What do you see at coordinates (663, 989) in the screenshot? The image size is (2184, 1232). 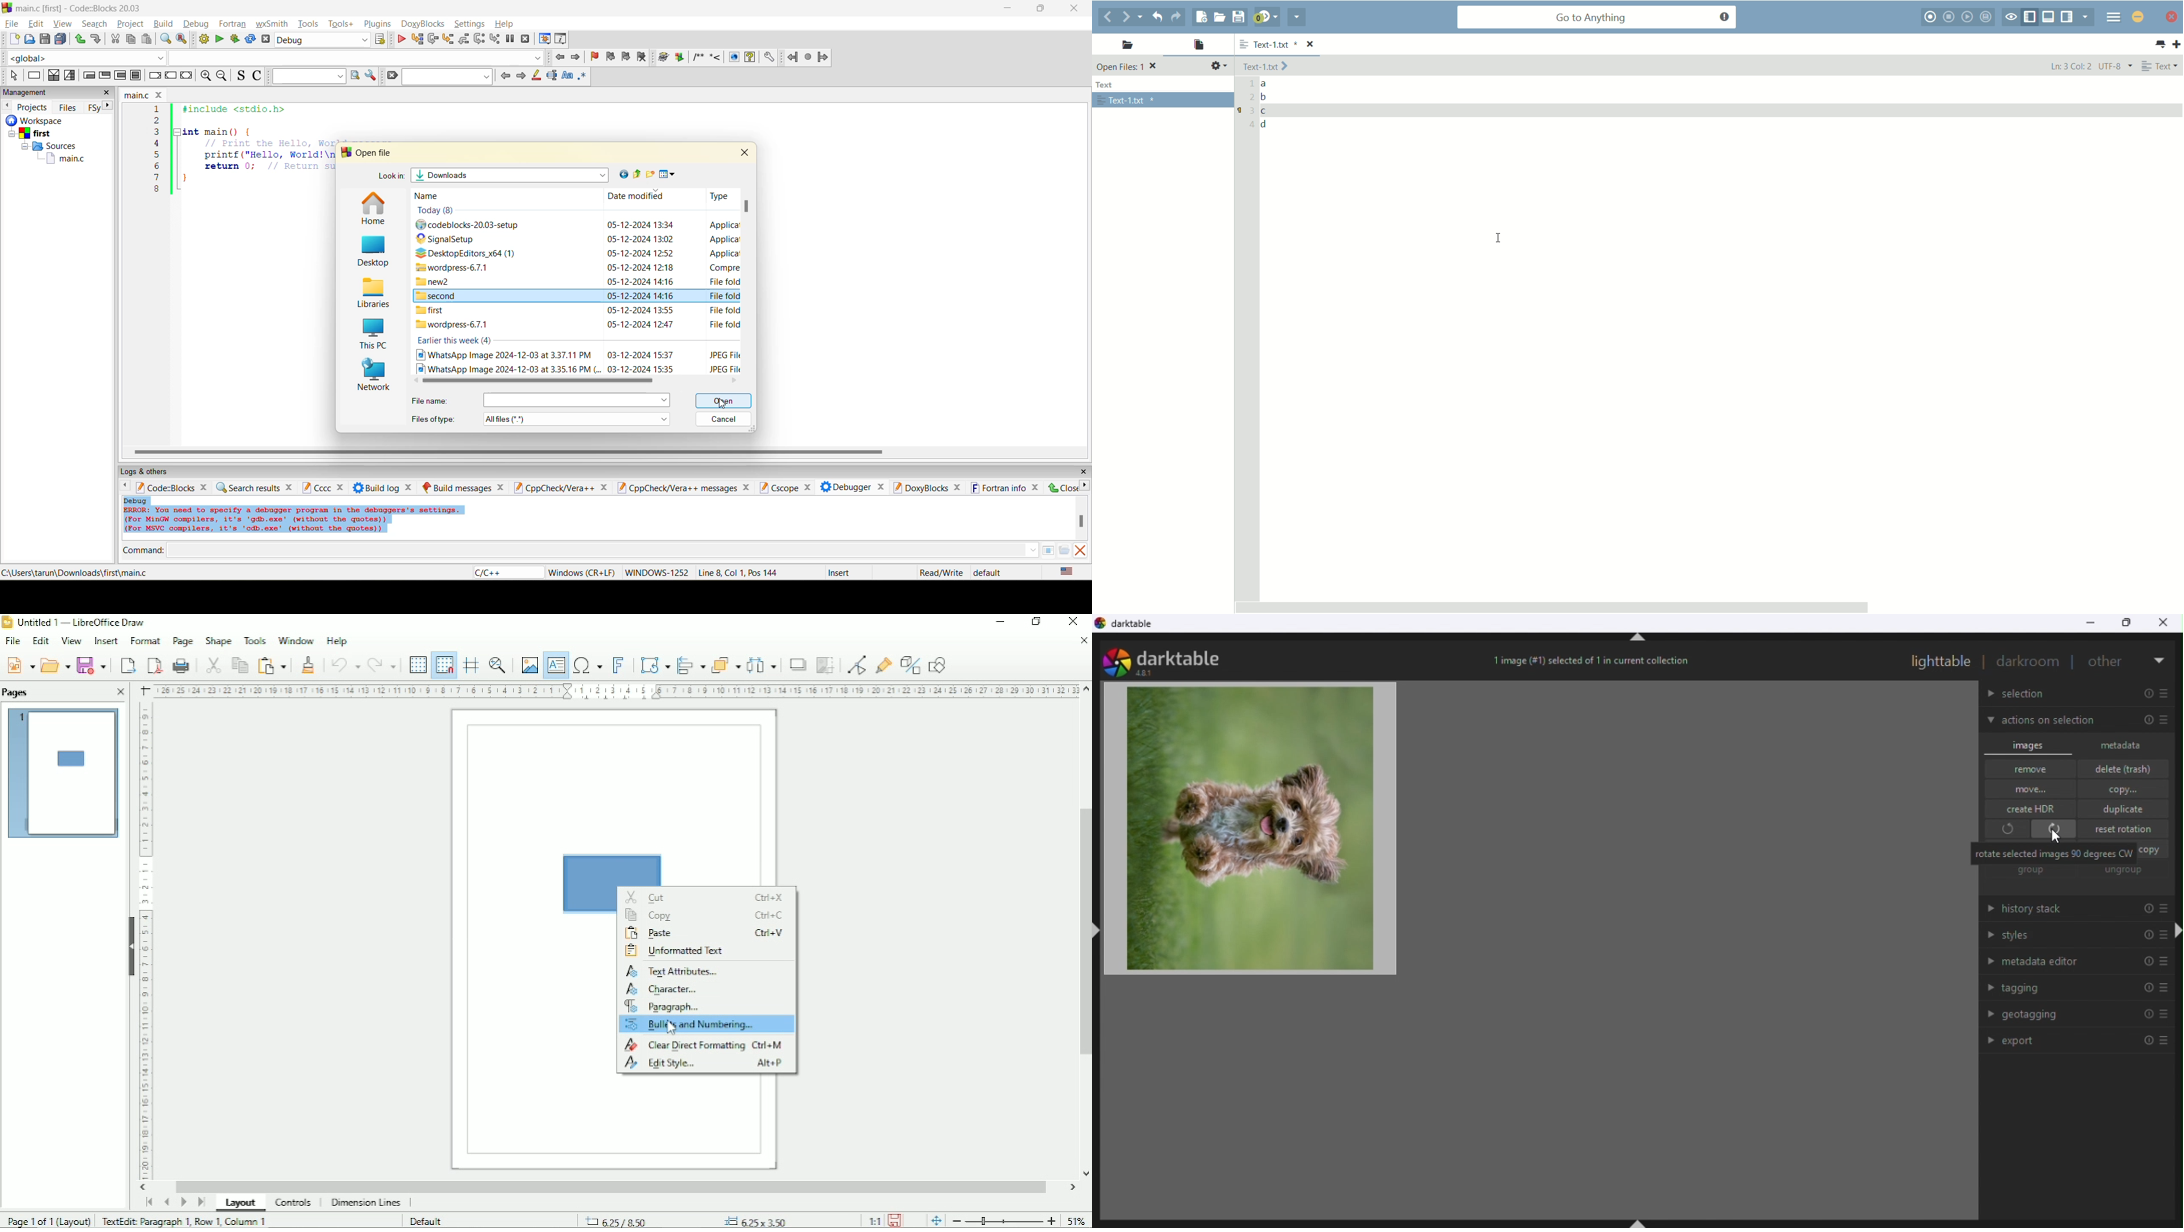 I see `Character` at bounding box center [663, 989].